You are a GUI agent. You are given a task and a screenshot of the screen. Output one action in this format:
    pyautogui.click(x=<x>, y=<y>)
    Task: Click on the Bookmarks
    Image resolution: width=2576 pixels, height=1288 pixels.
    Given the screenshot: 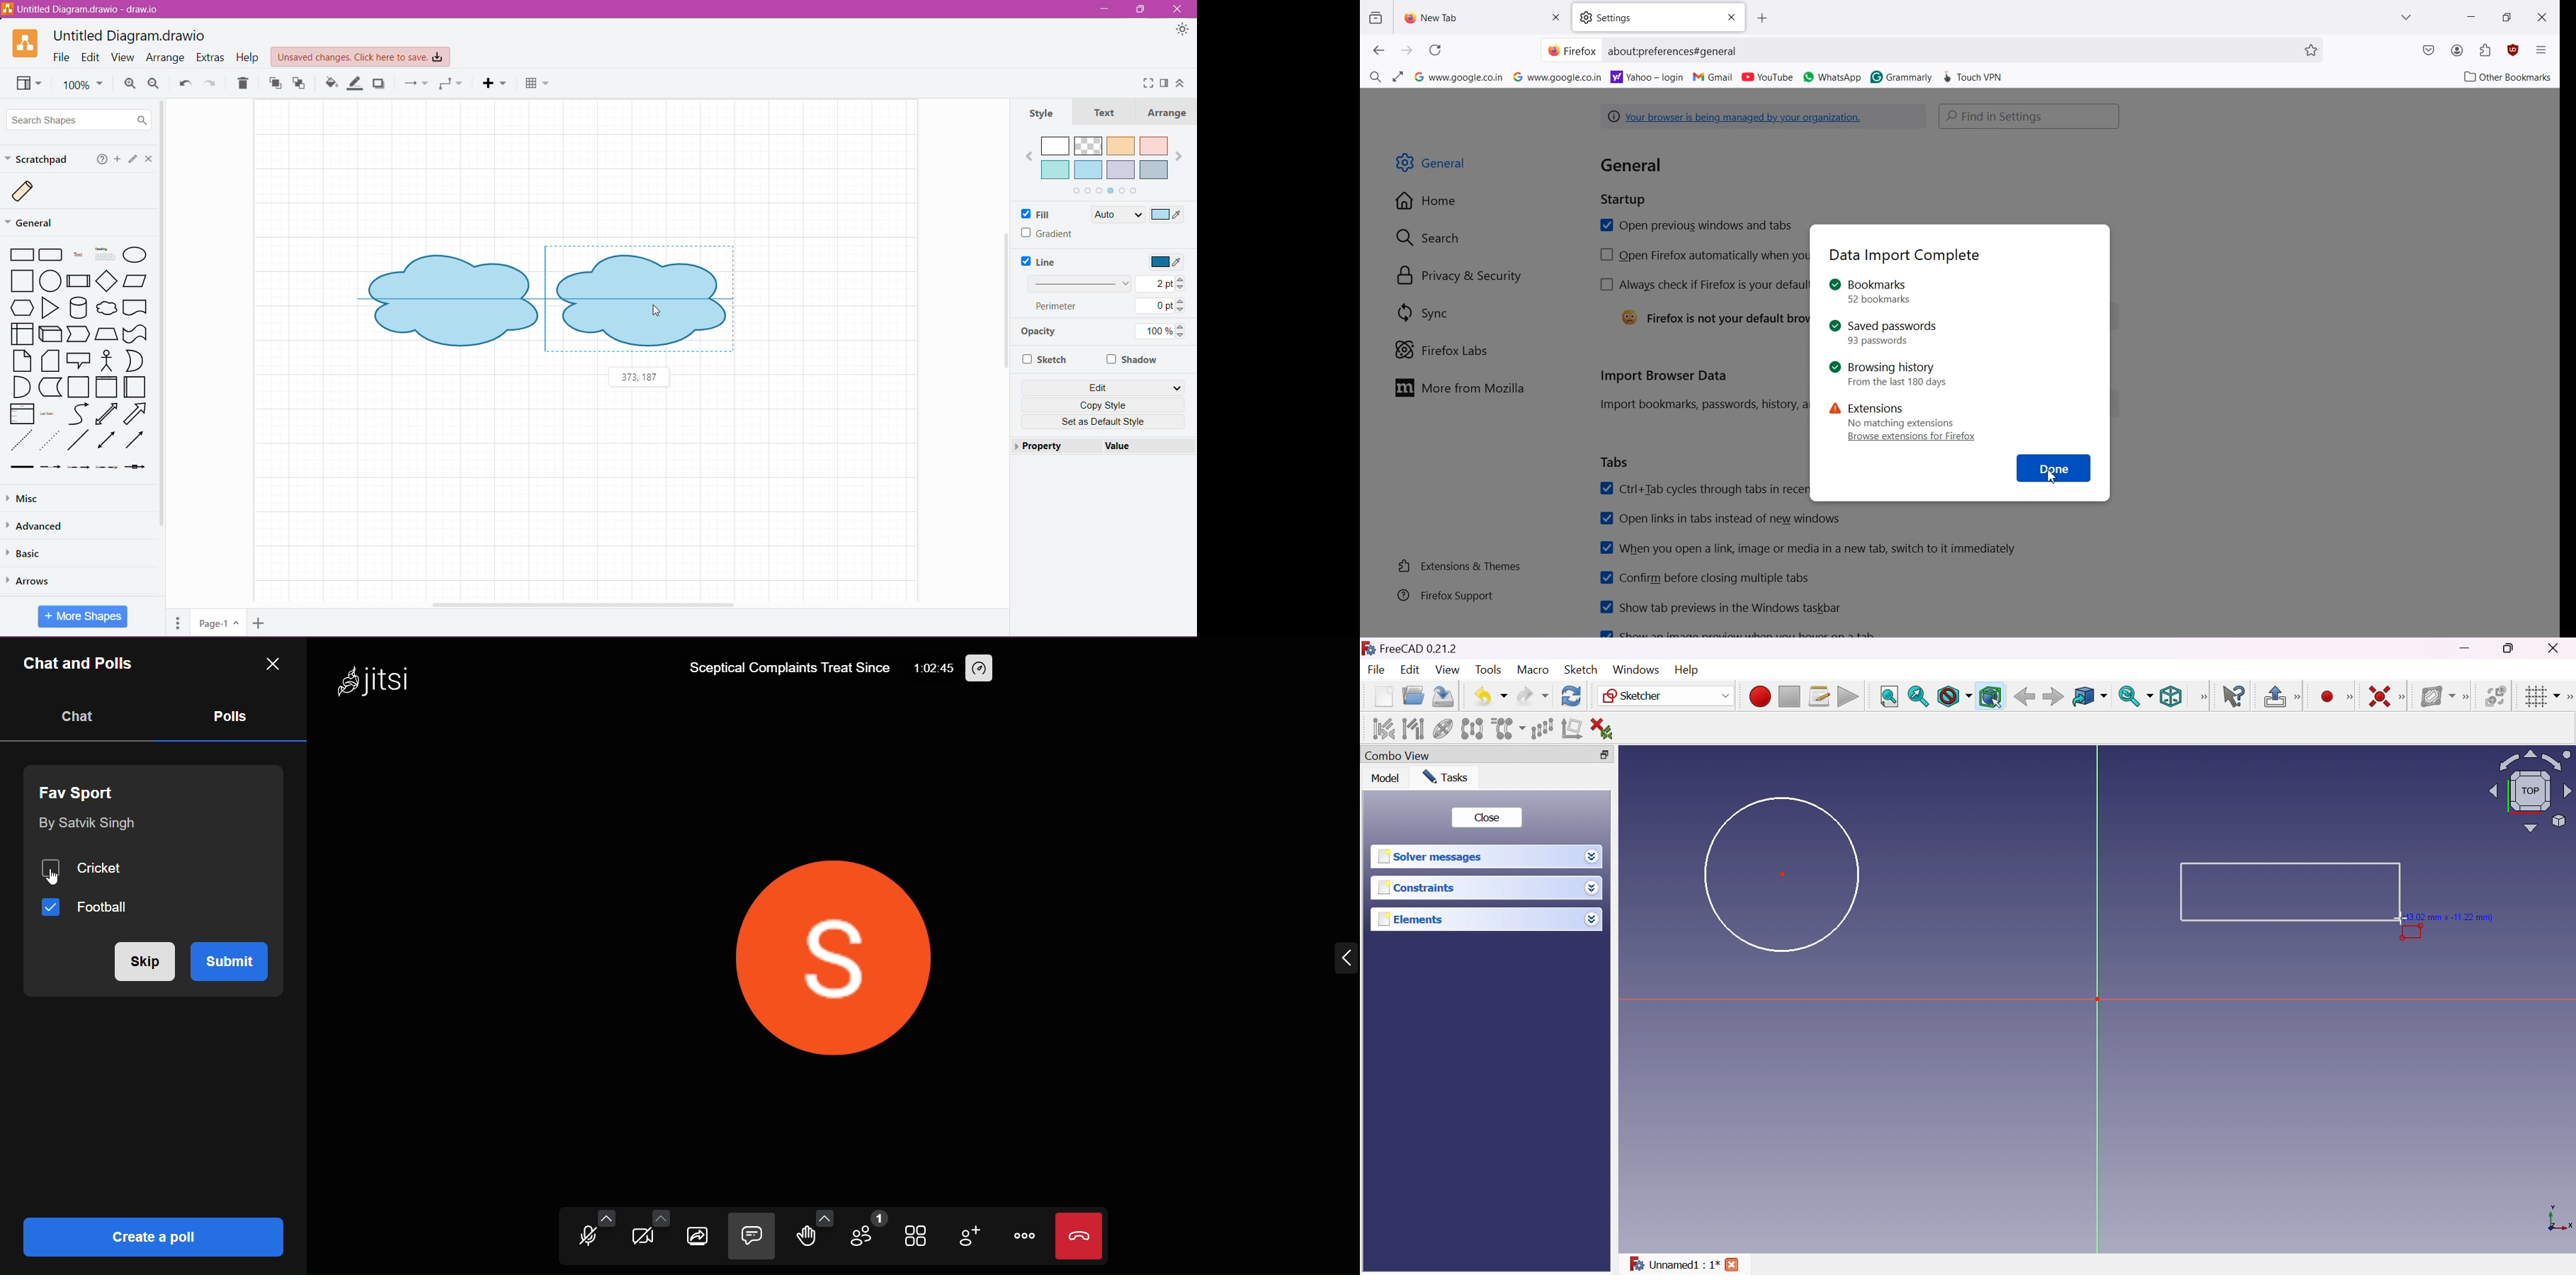 What is the action you would take?
    pyautogui.click(x=1884, y=292)
    